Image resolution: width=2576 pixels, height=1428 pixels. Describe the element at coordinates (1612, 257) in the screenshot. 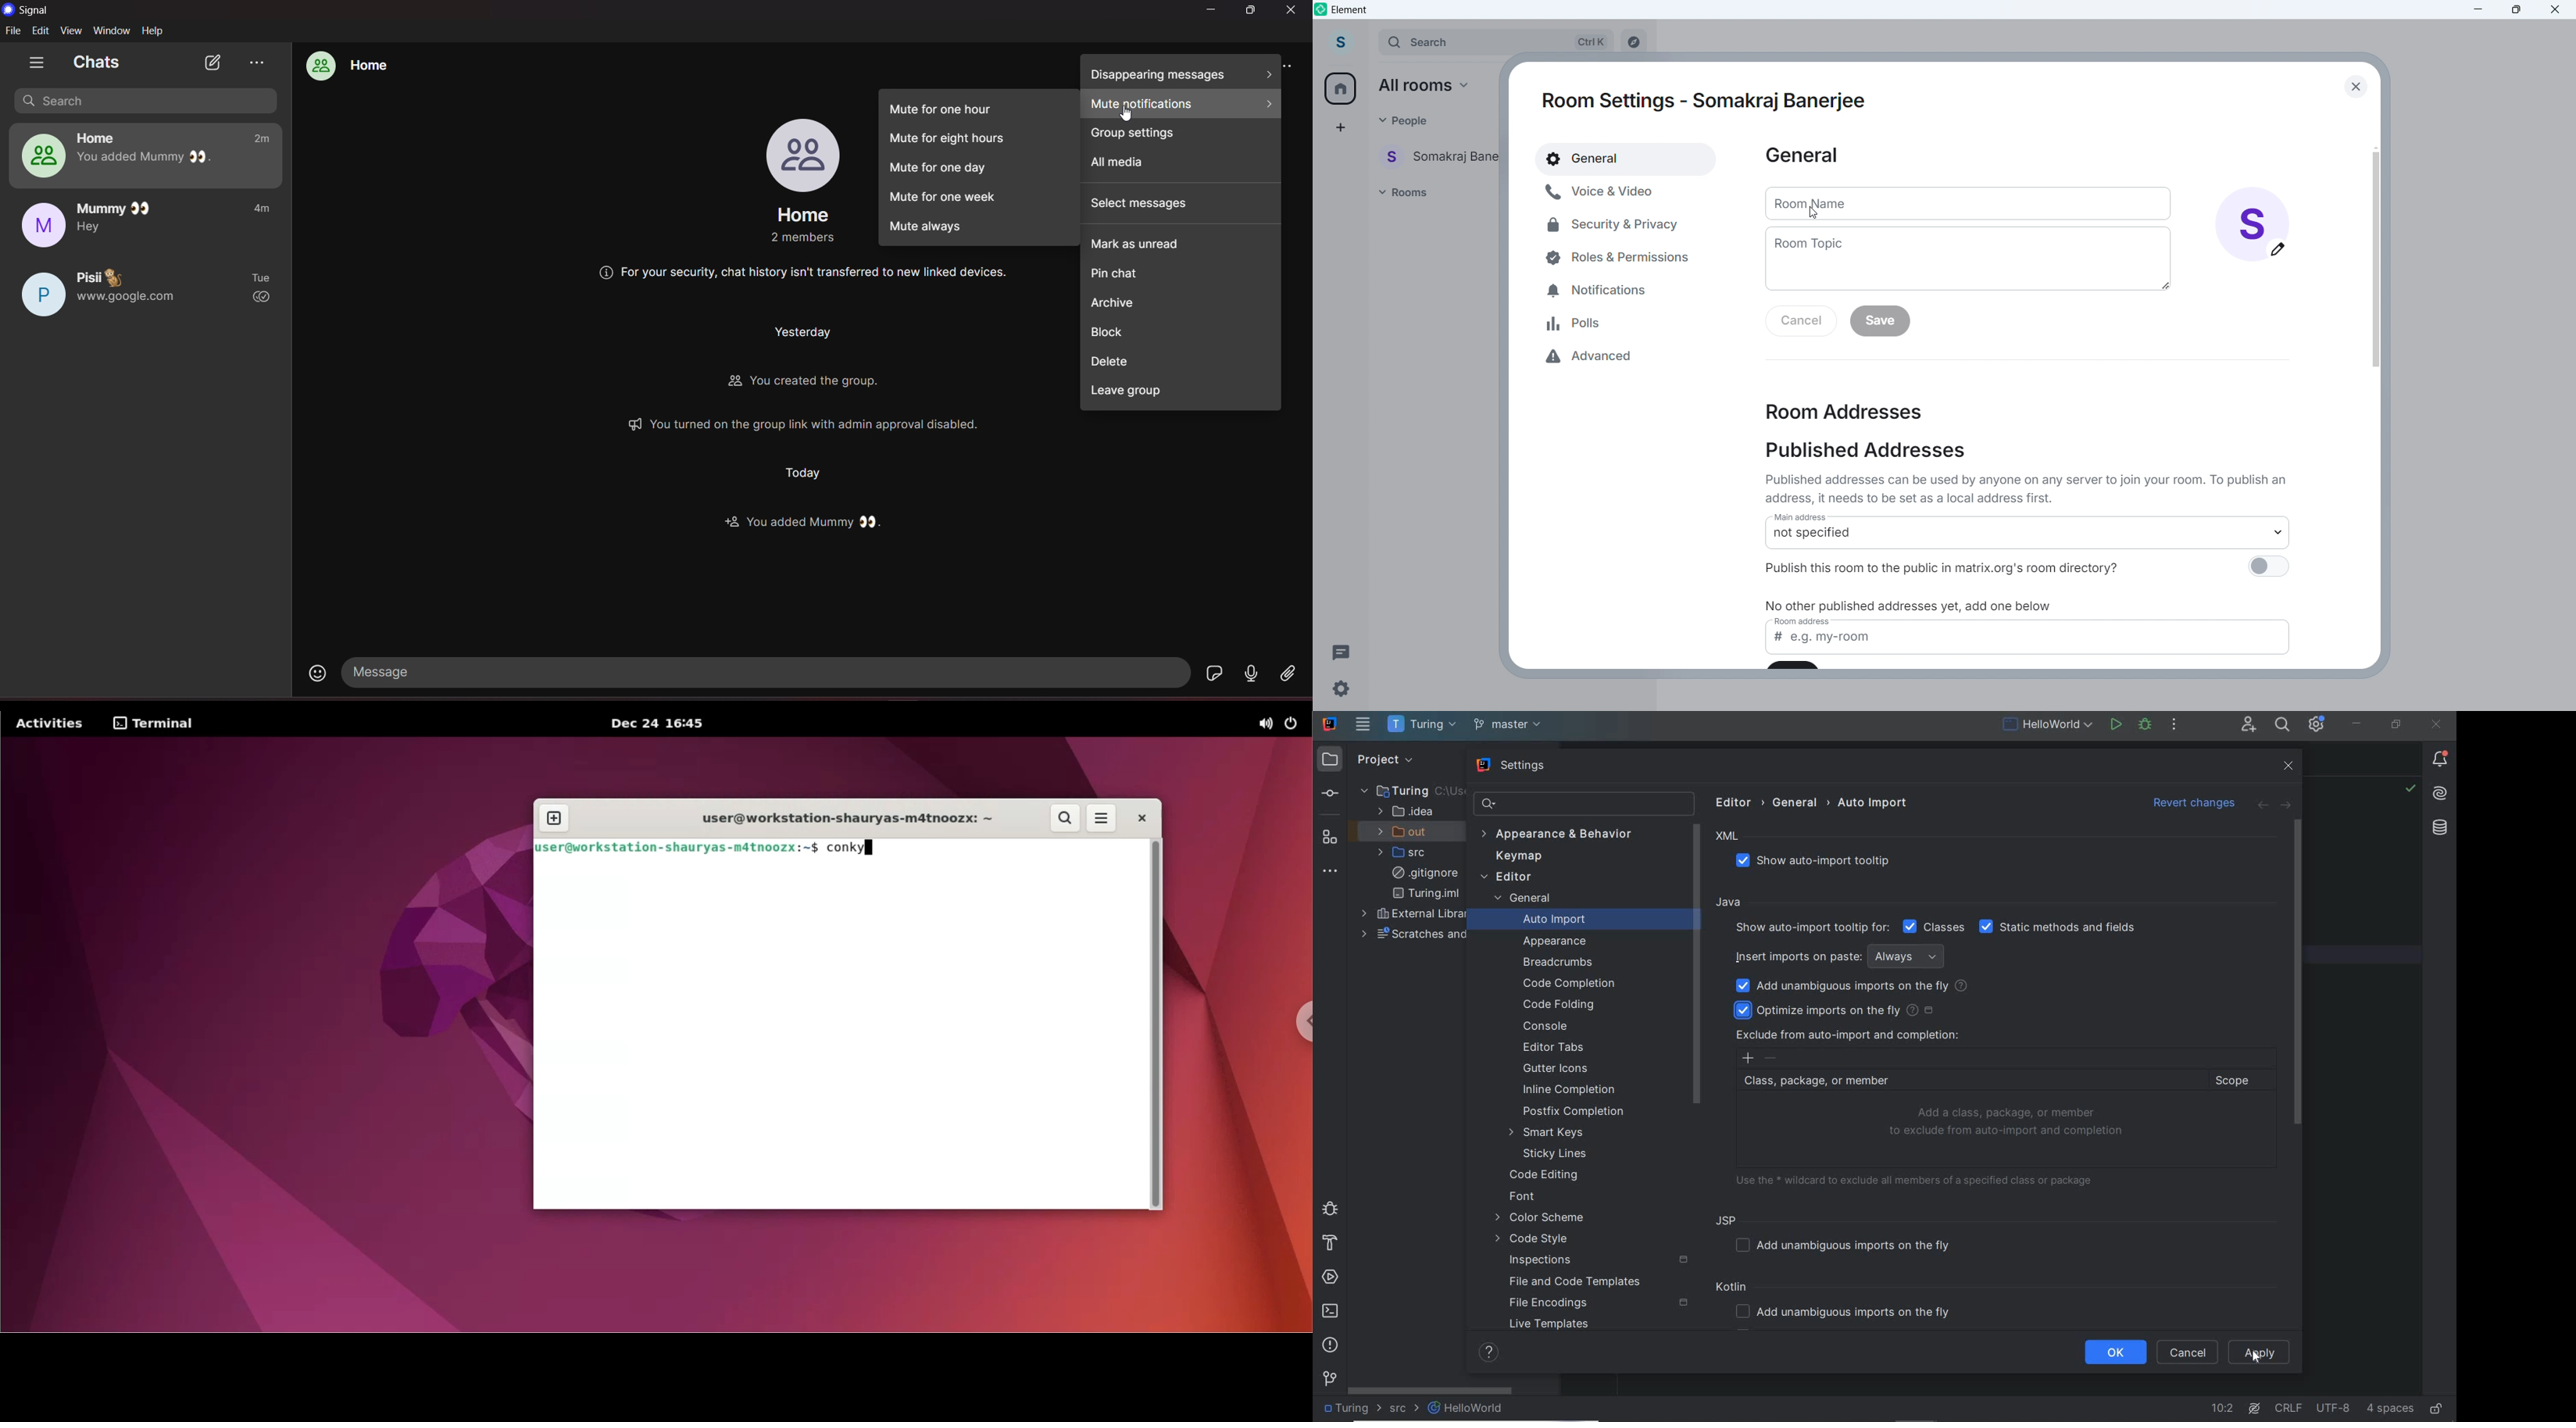

I see `Roles and permissions ` at that location.